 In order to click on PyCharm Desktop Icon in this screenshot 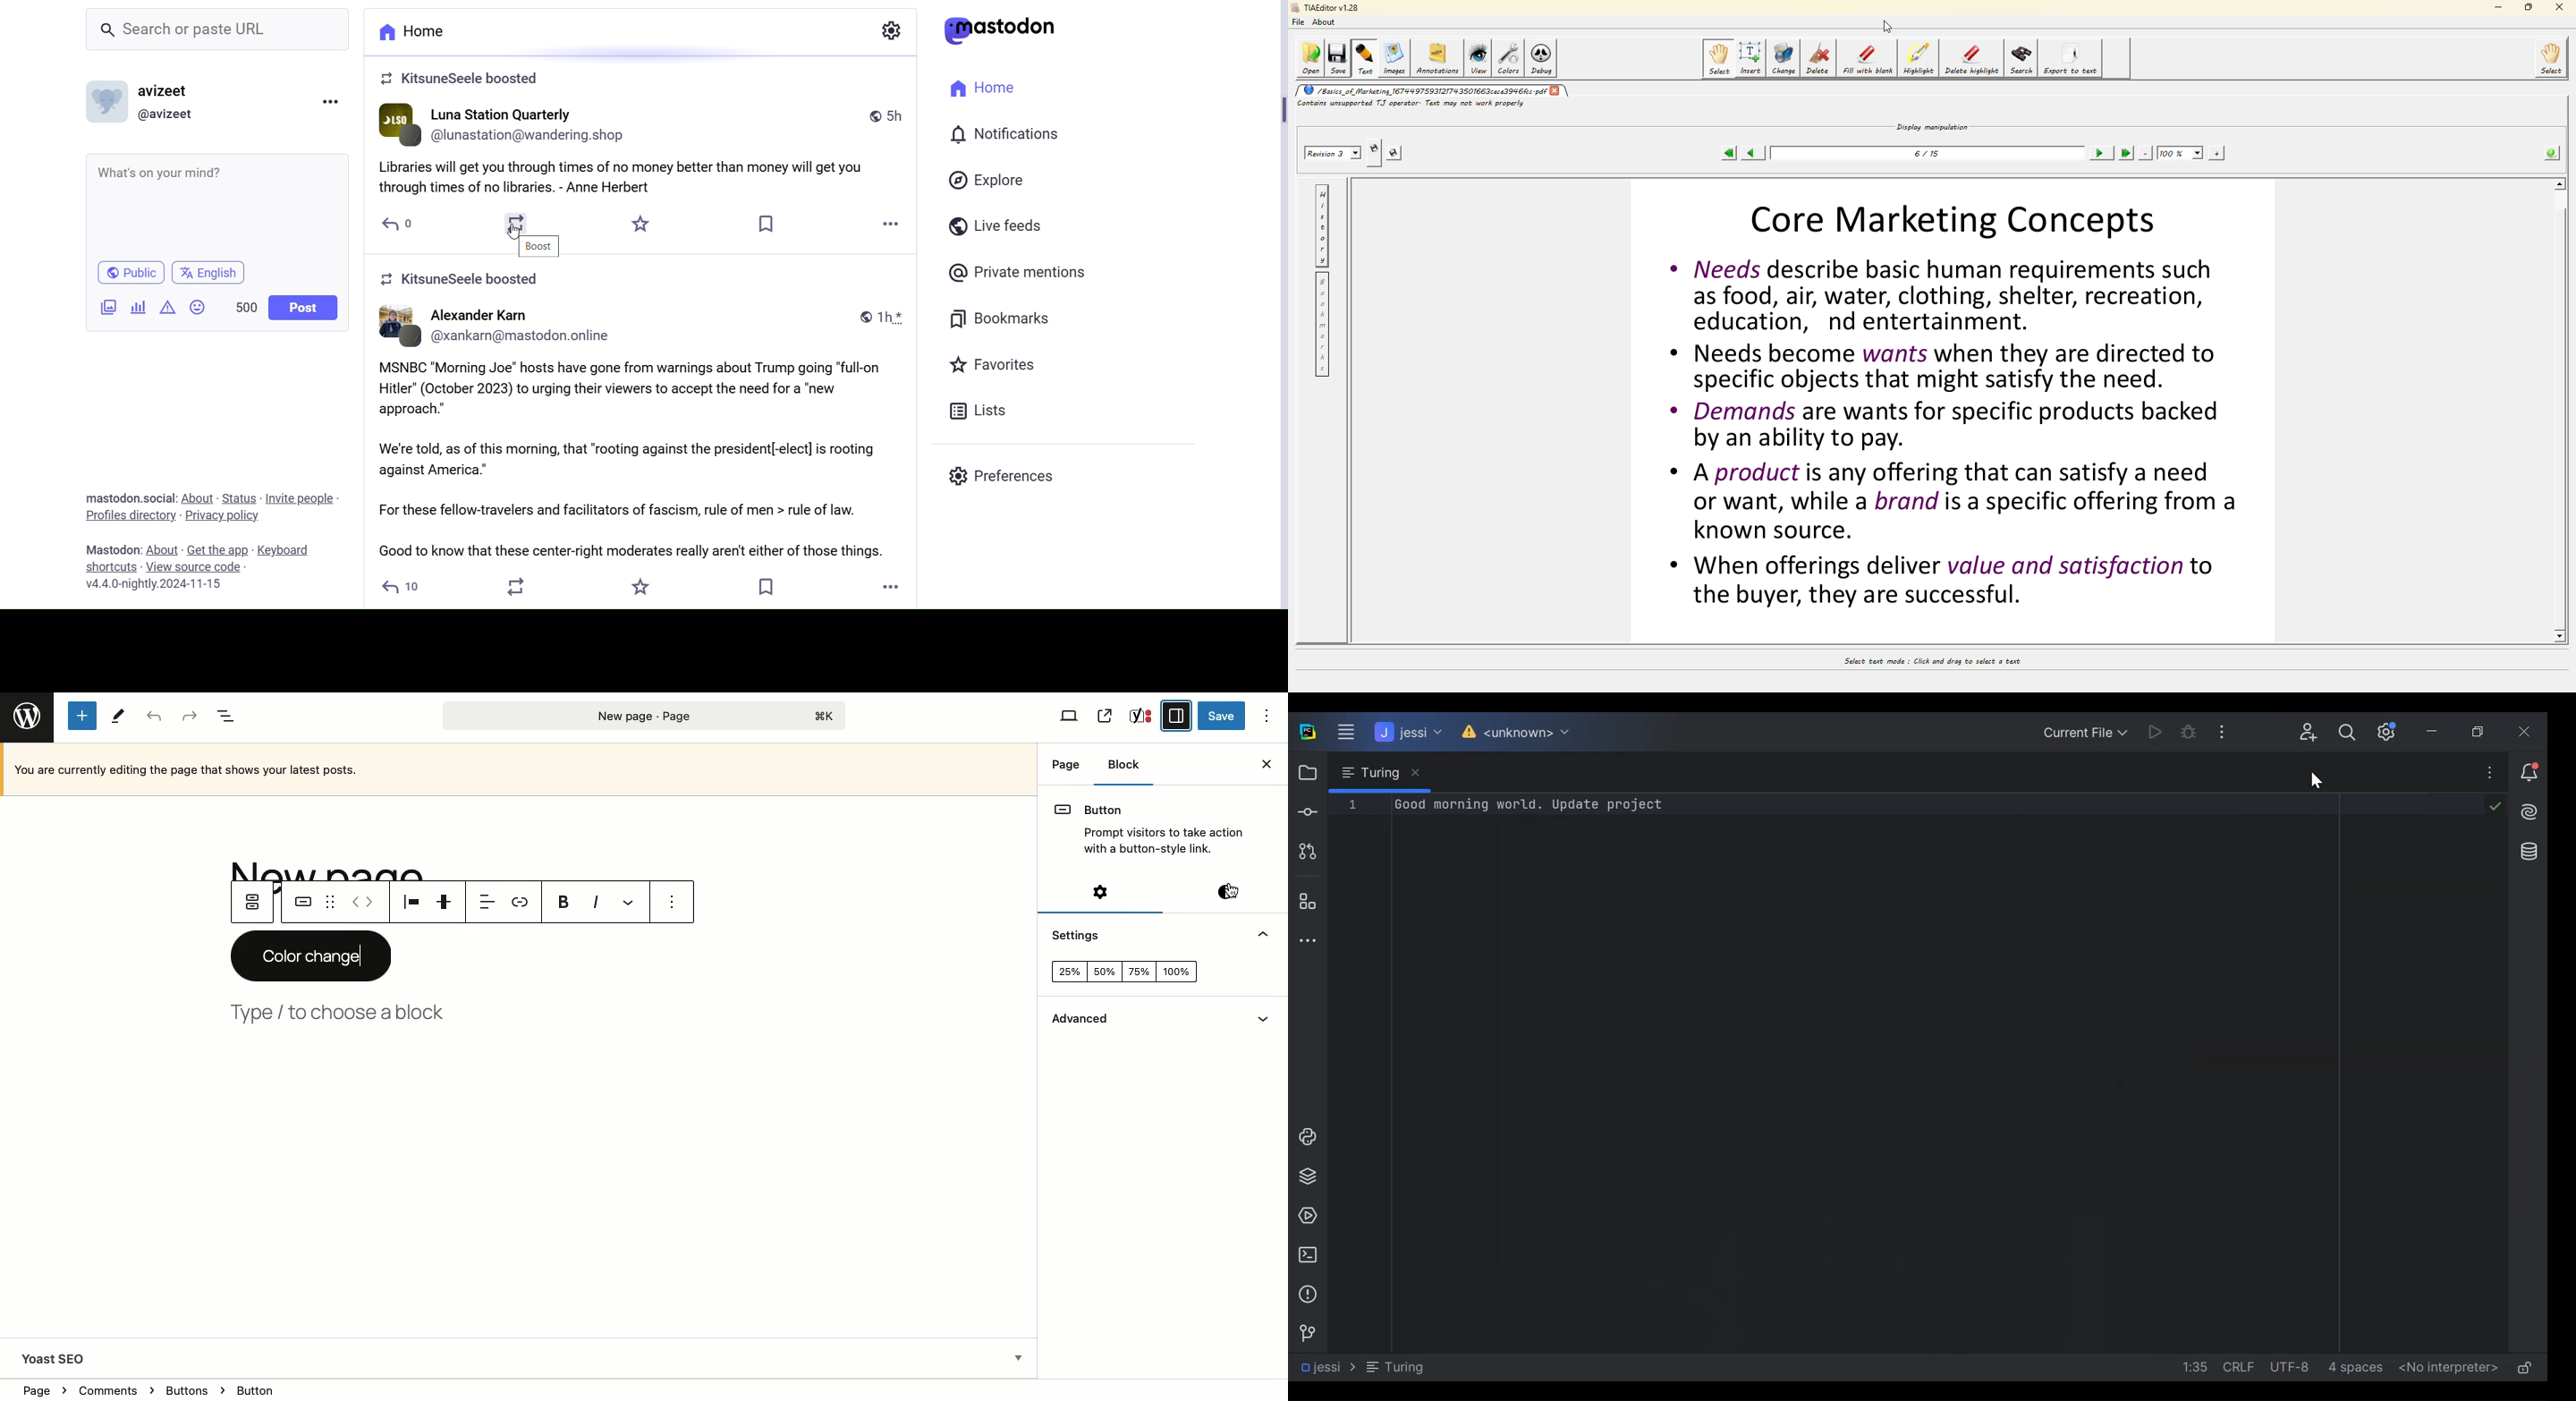, I will do `click(1307, 732)`.